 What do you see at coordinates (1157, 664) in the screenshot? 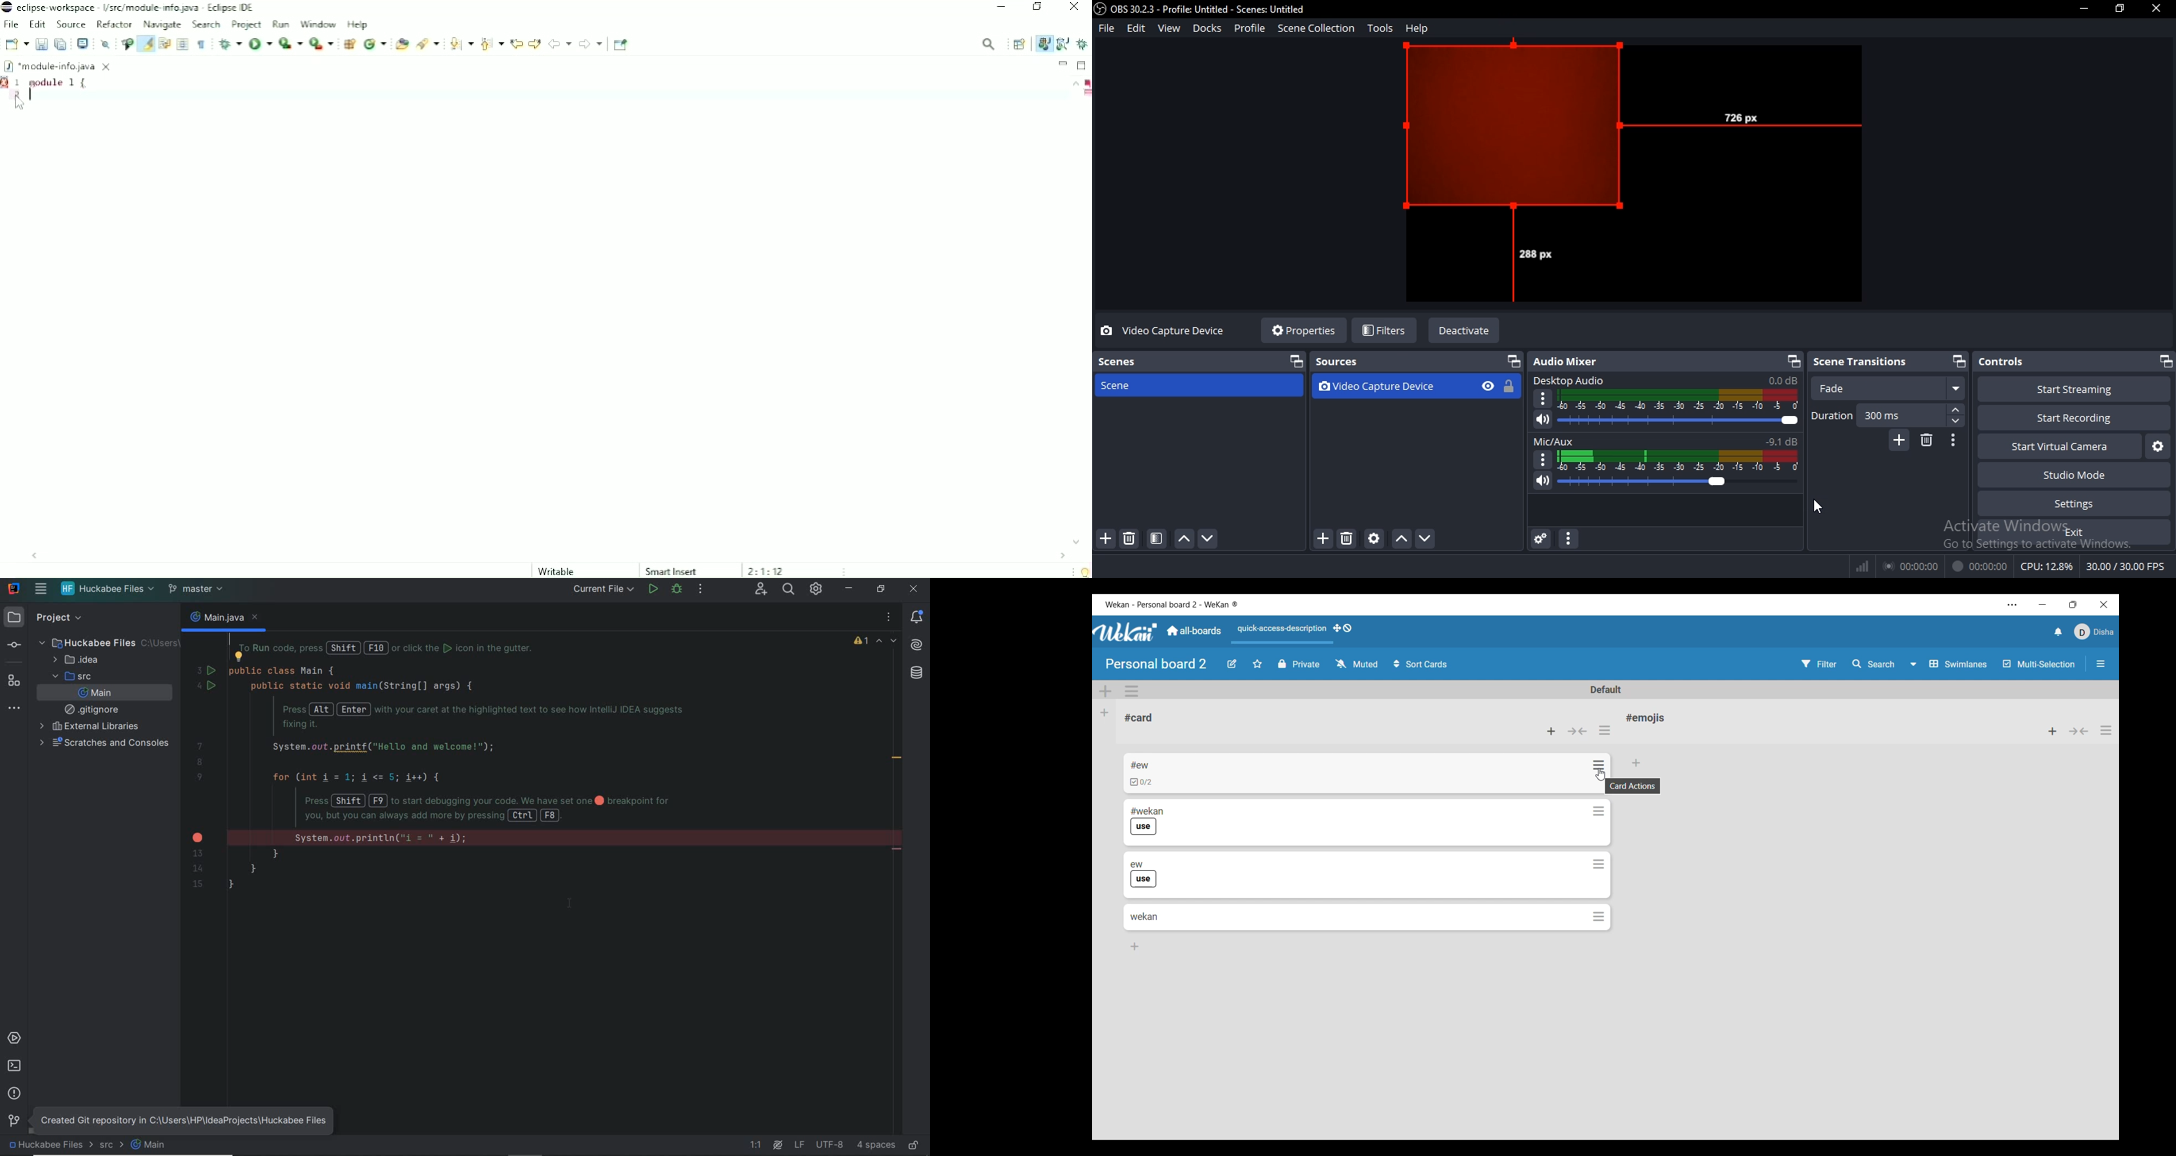
I see `Board name` at bounding box center [1157, 664].